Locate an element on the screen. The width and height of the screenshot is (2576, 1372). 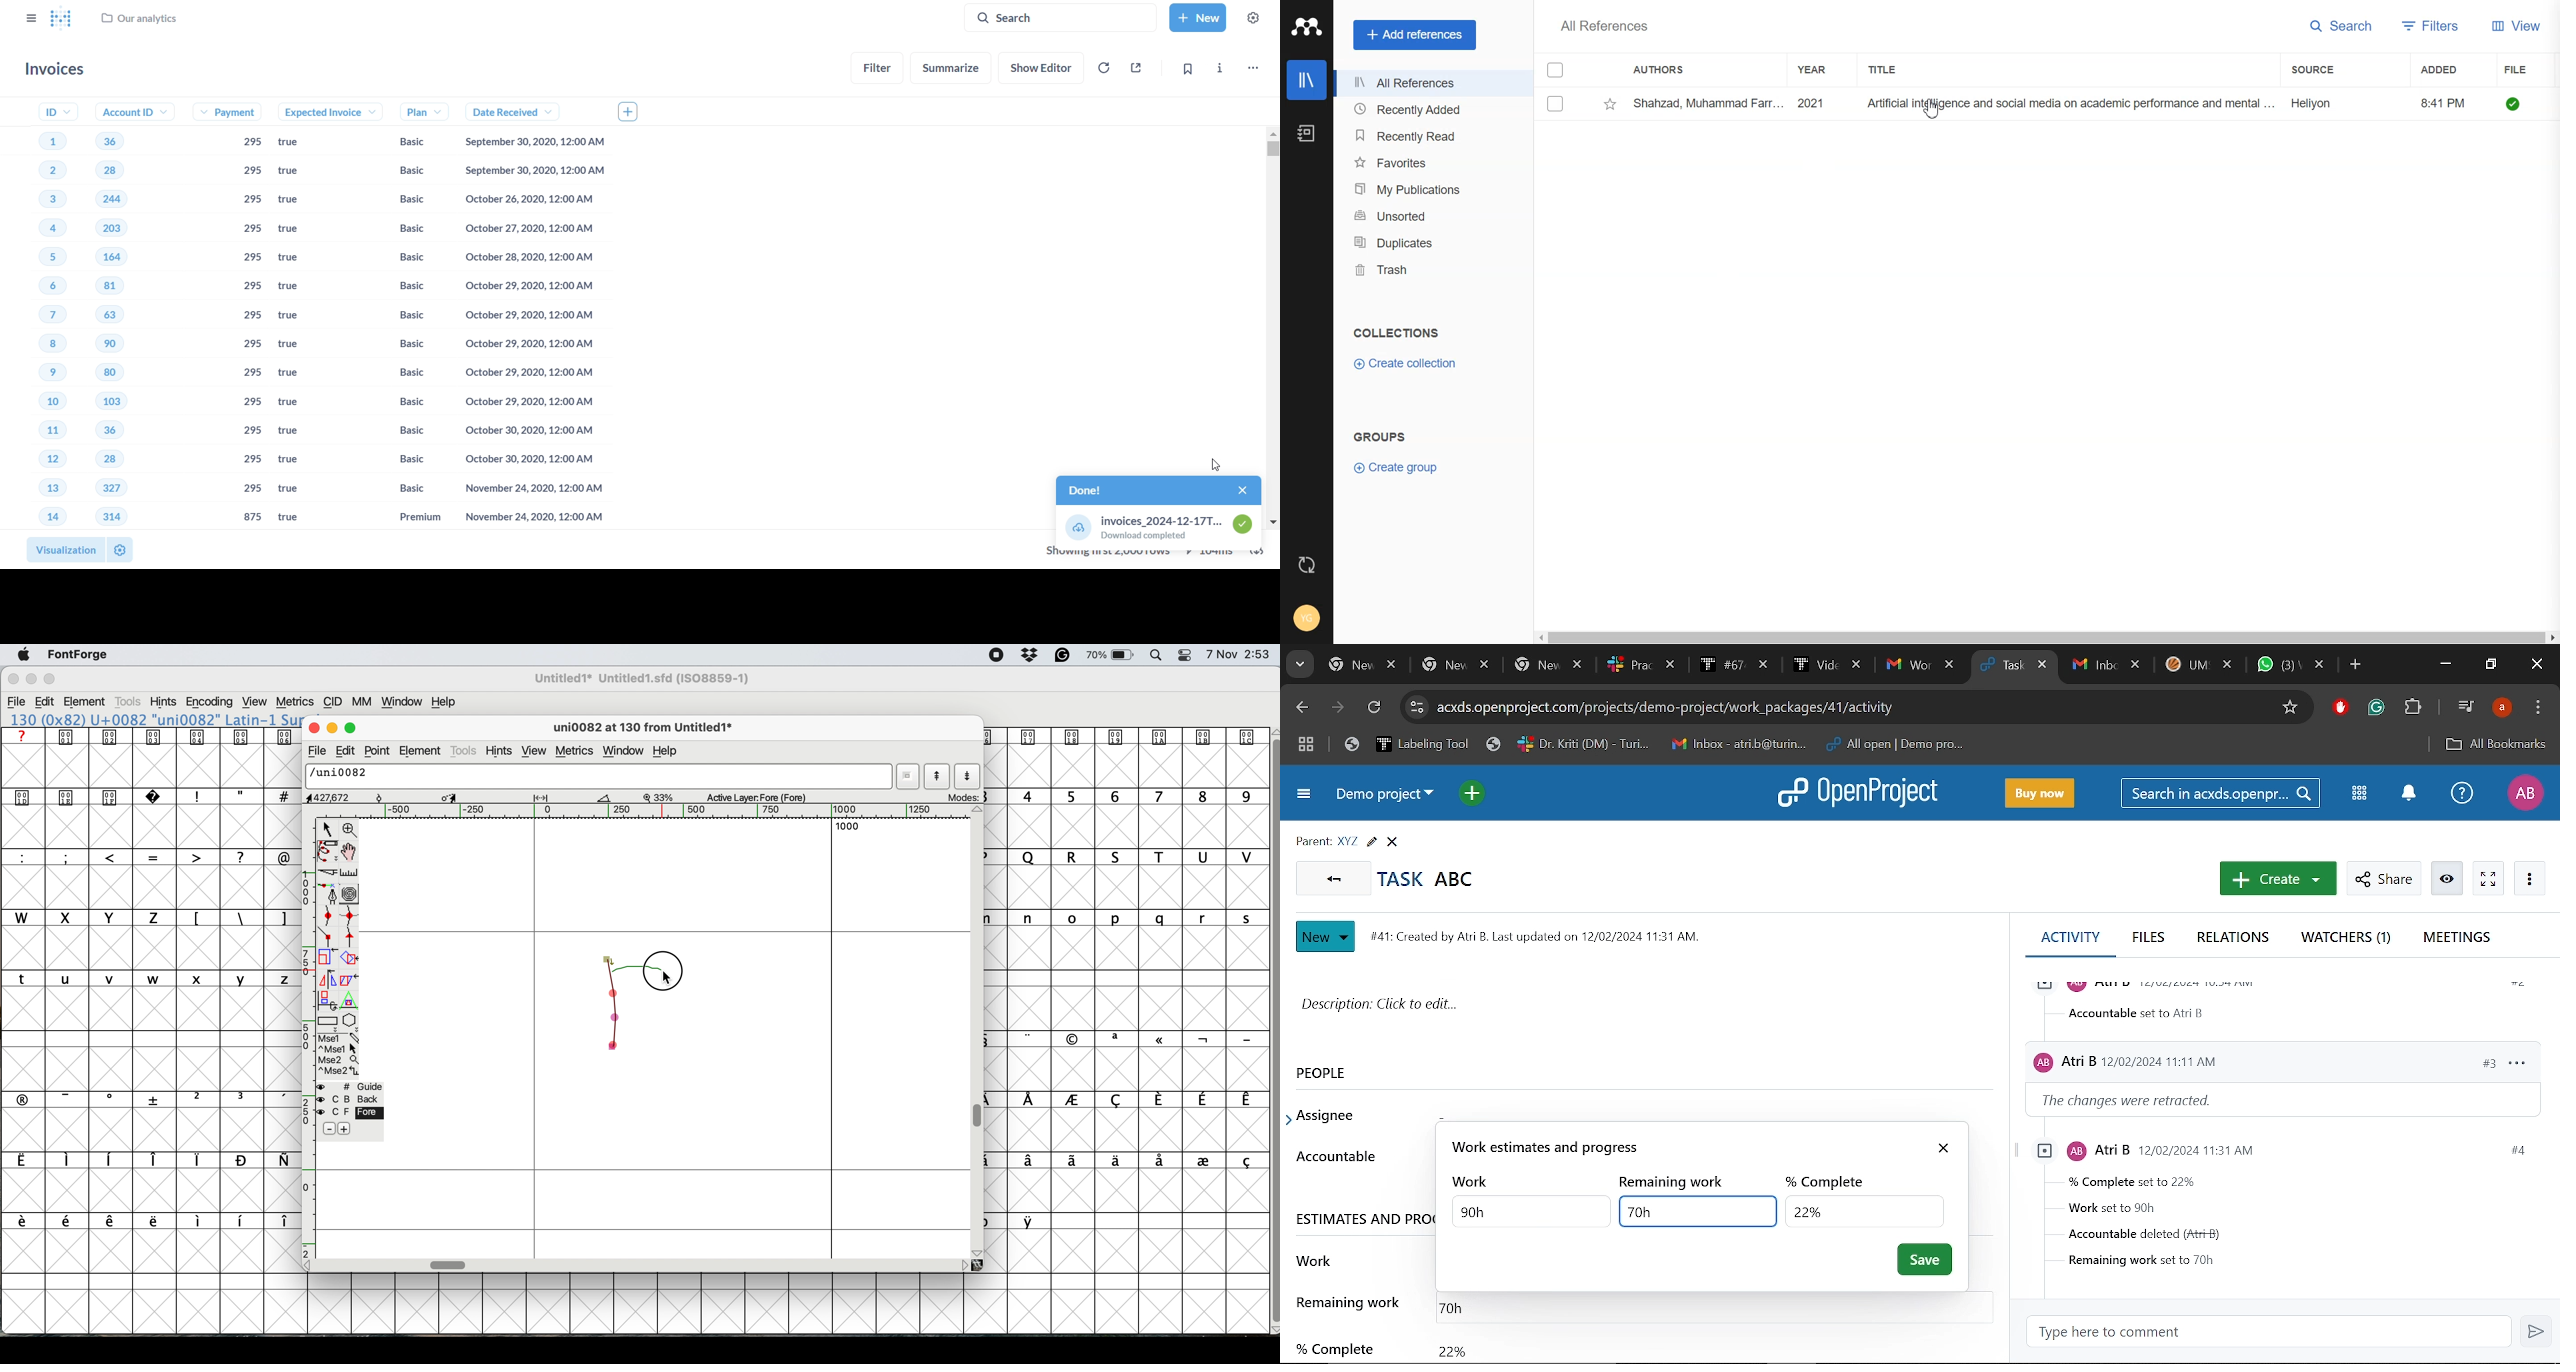
date and time is located at coordinates (1238, 655).